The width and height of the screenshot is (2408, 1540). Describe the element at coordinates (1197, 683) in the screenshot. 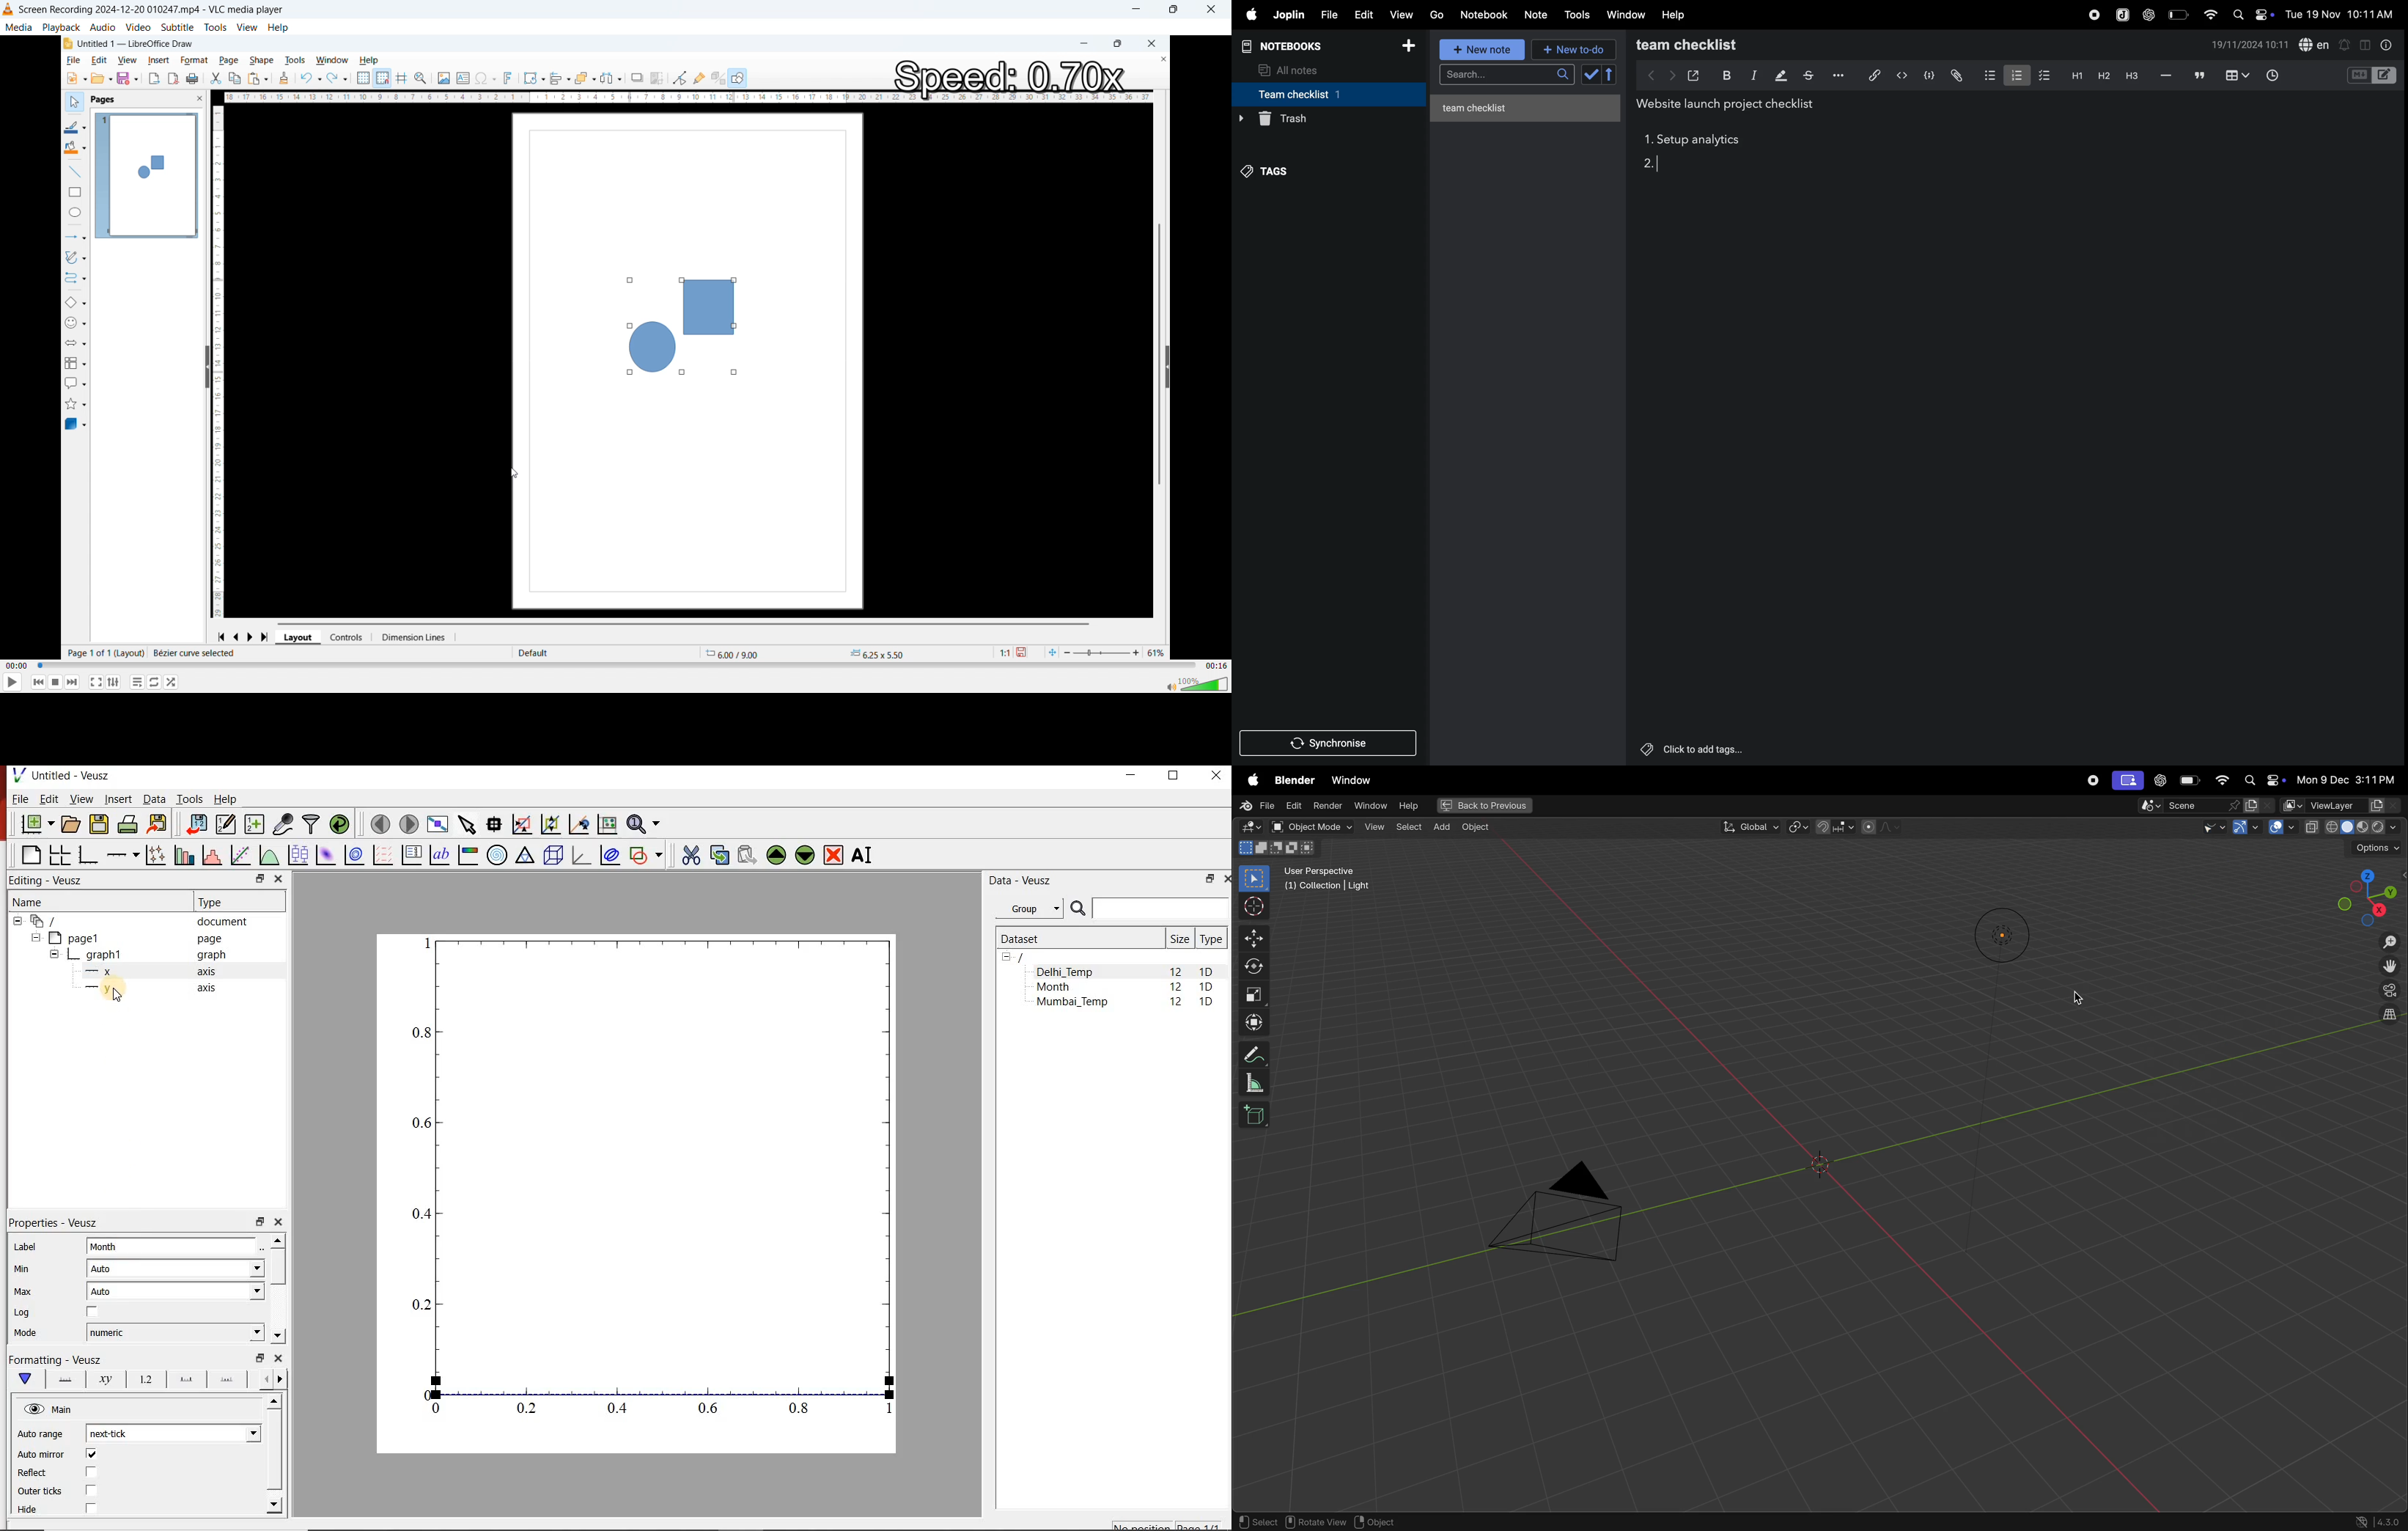

I see `Sound bar` at that location.